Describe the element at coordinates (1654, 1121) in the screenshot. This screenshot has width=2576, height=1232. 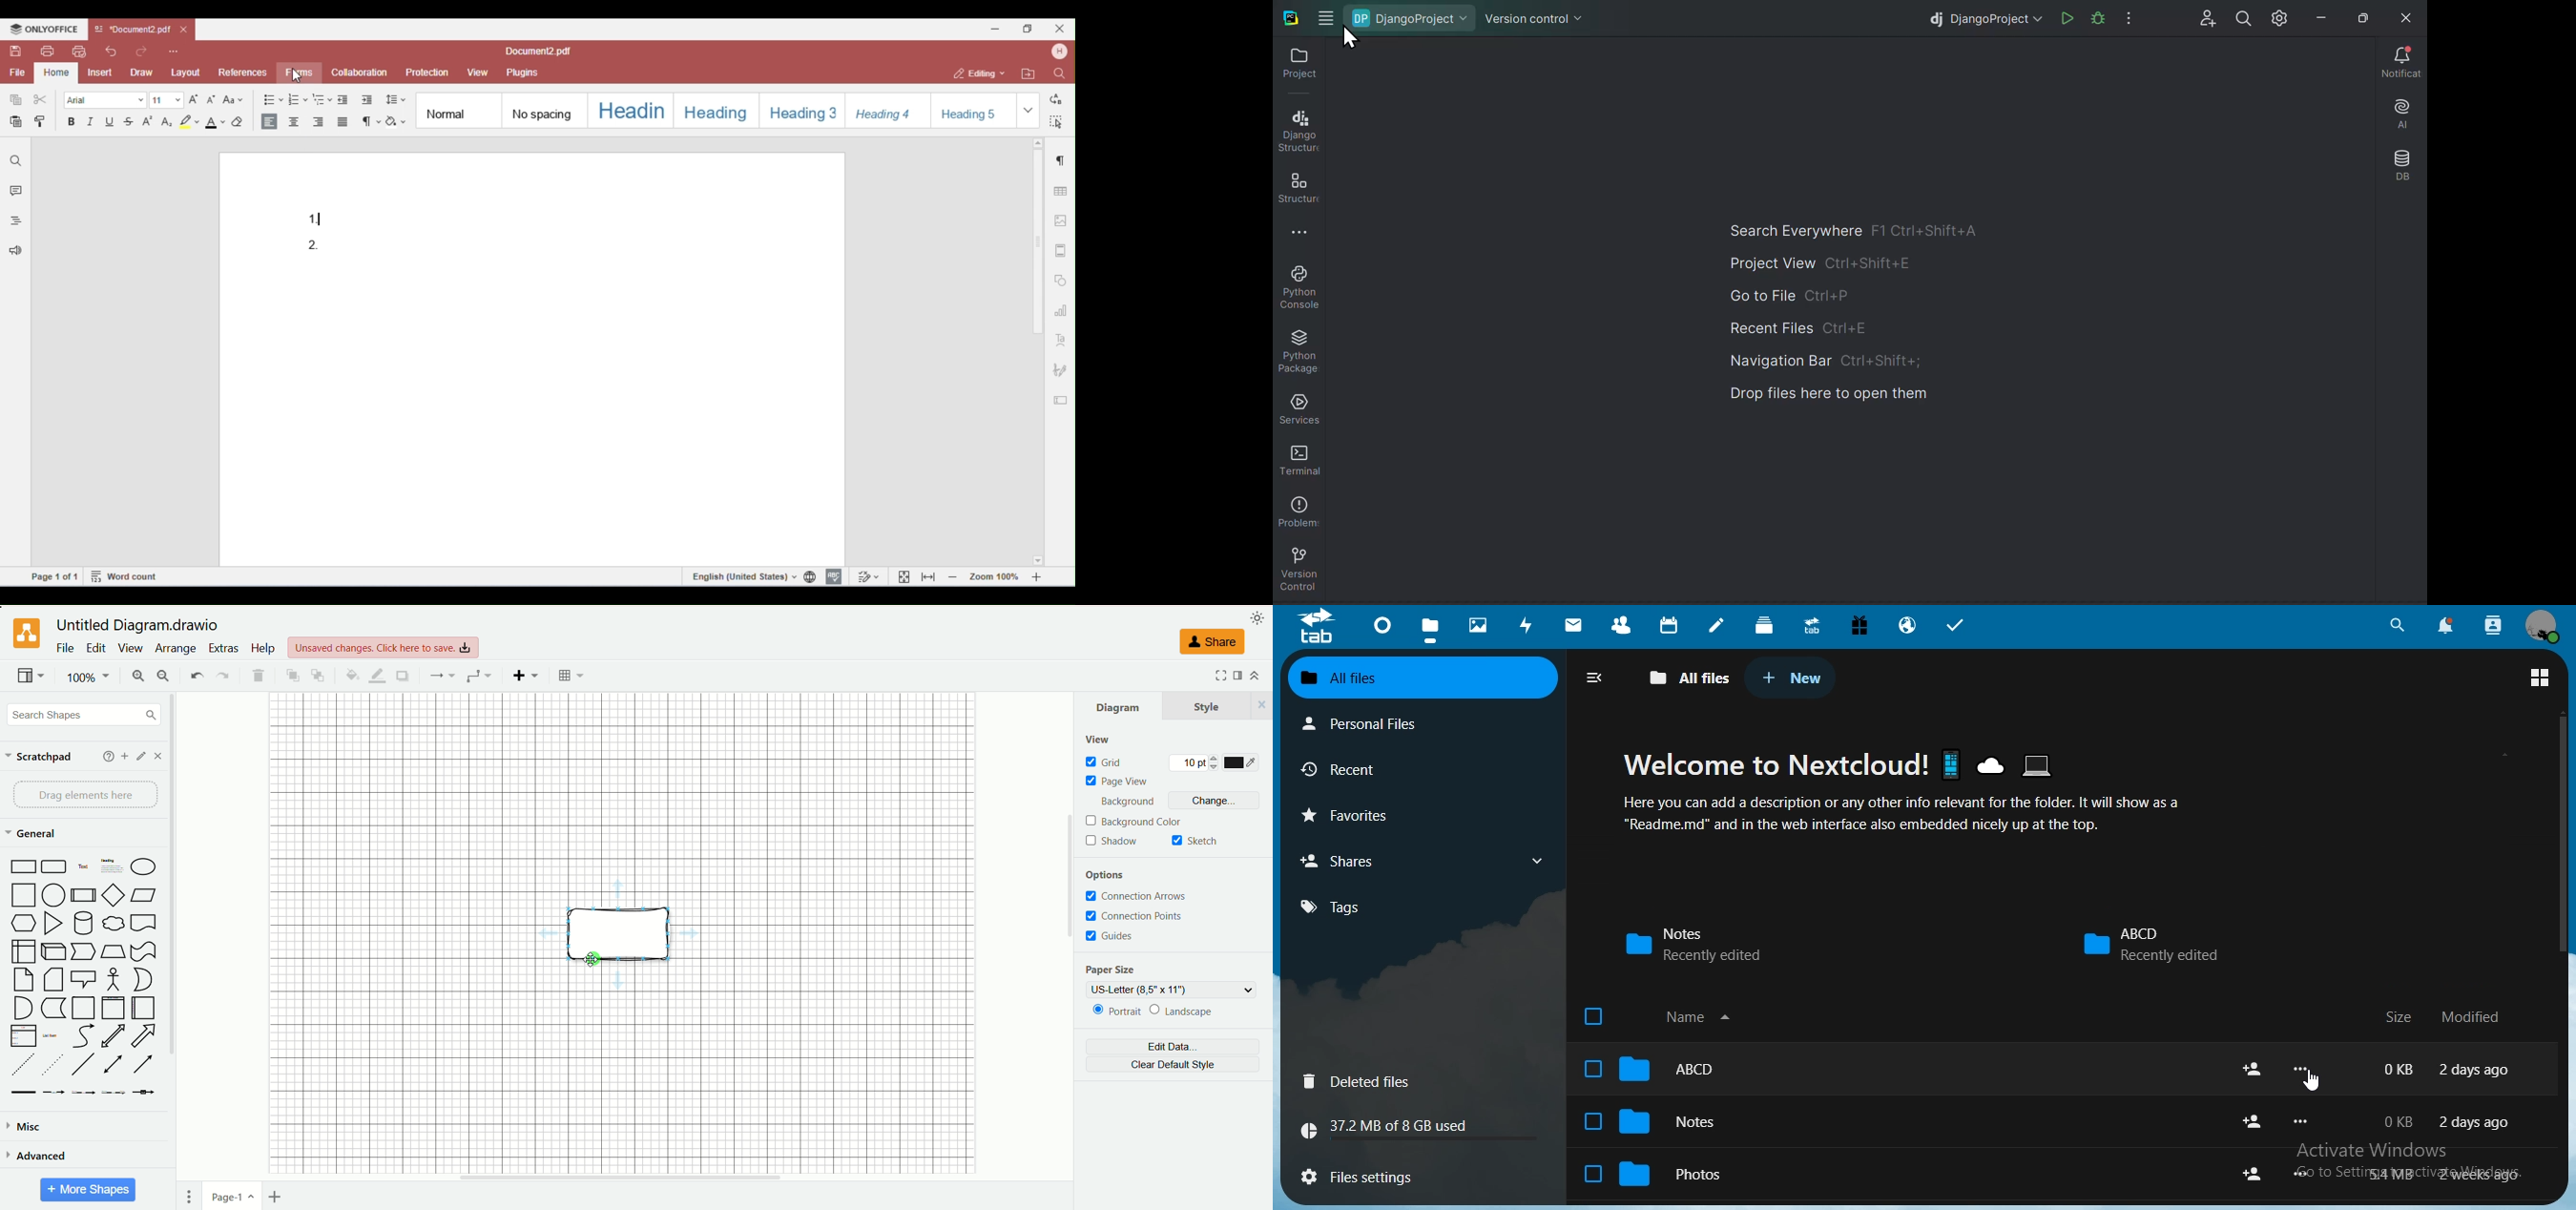
I see `notes` at that location.